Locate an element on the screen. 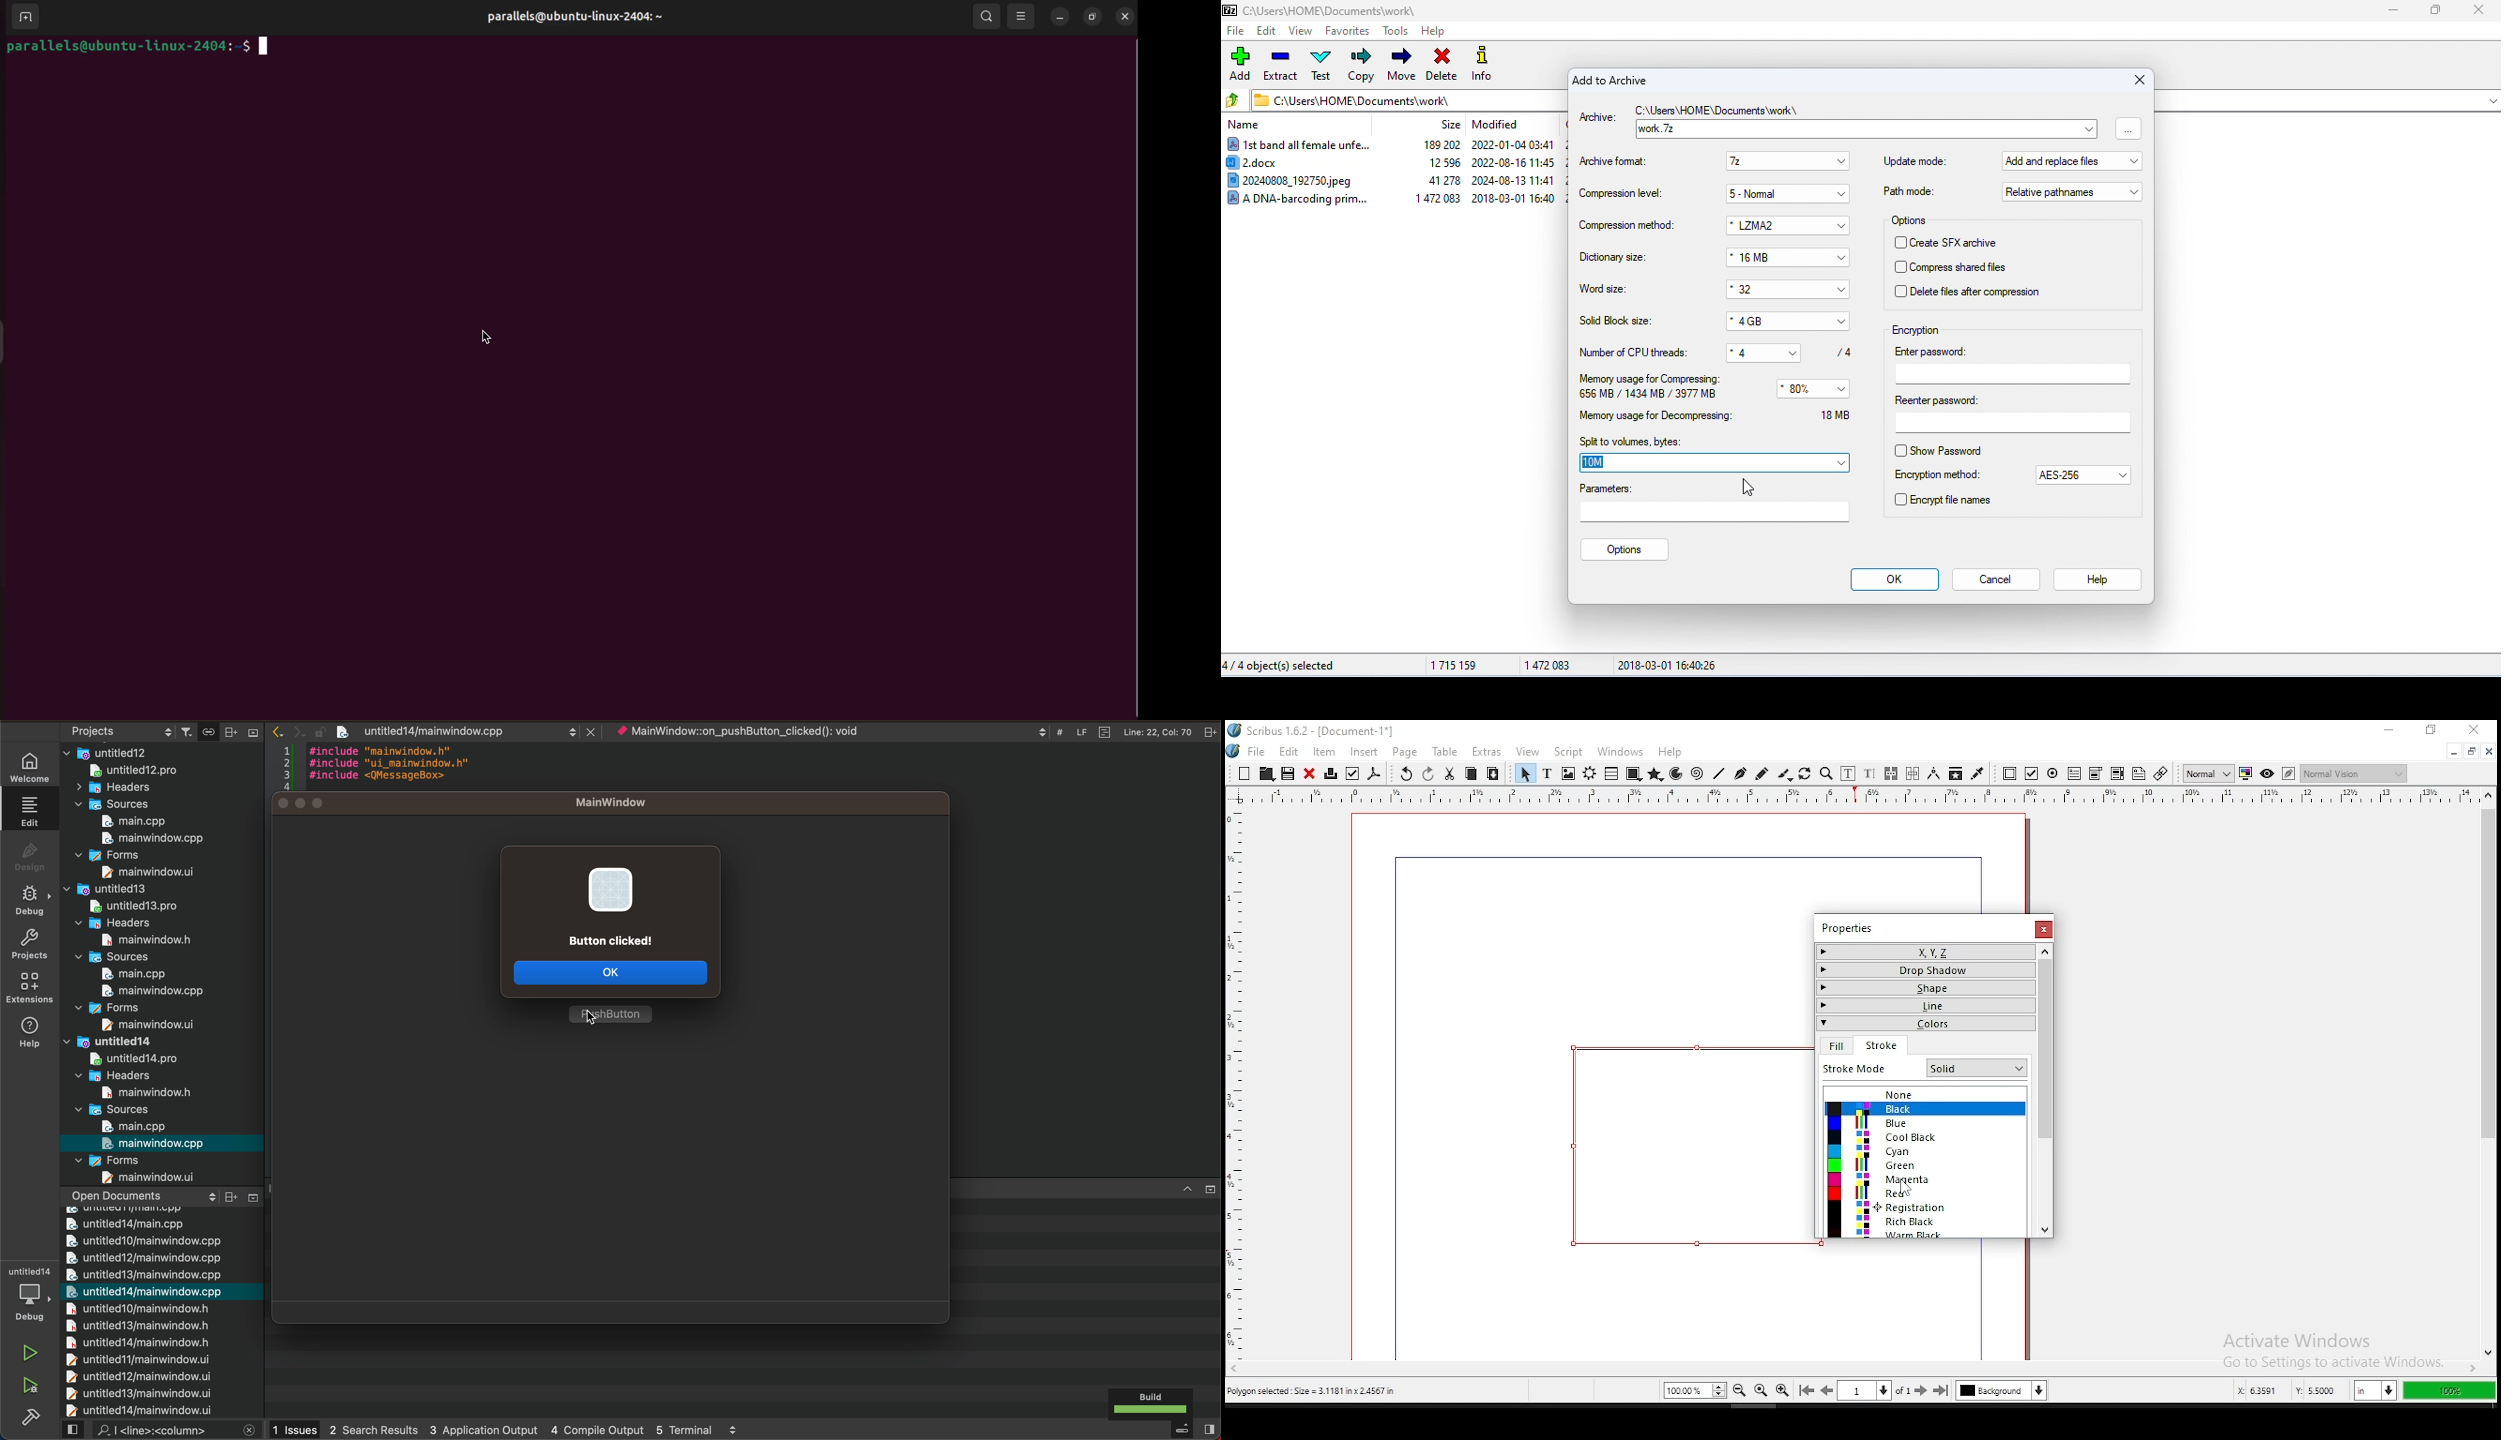 The image size is (2520, 1456). script is located at coordinates (1567, 752).